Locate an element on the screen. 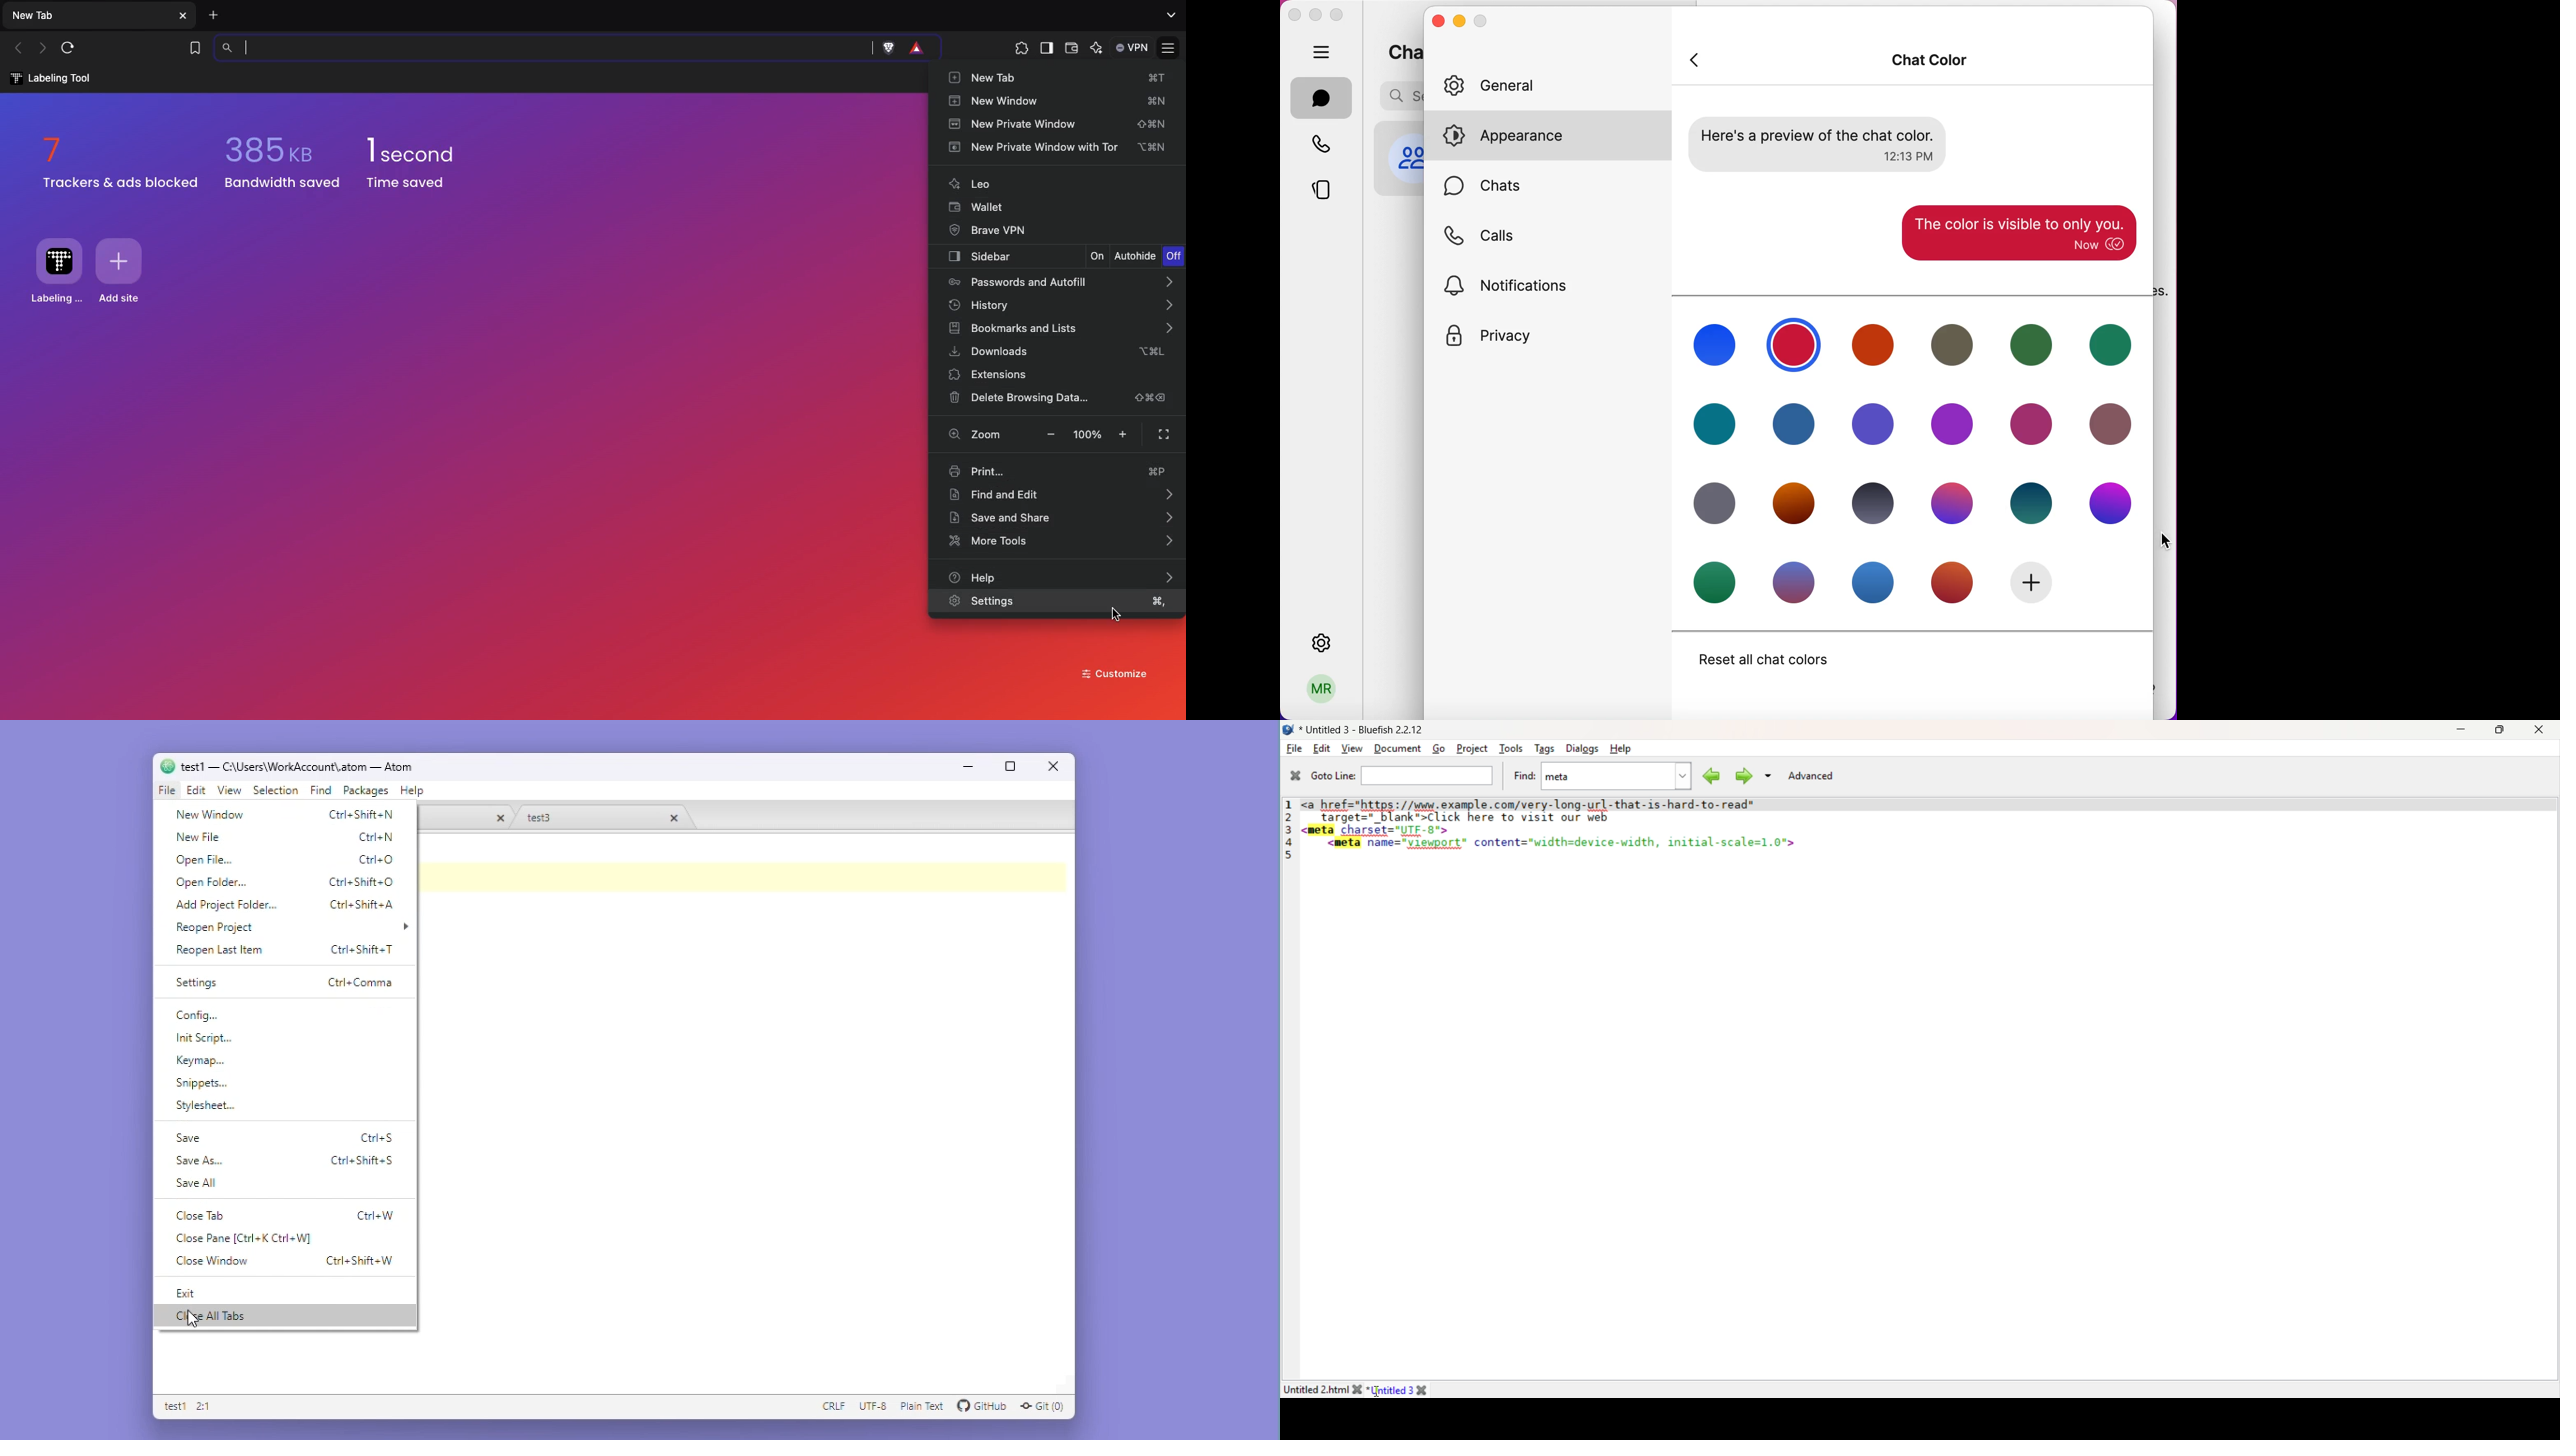  Close is located at coordinates (1050, 769).